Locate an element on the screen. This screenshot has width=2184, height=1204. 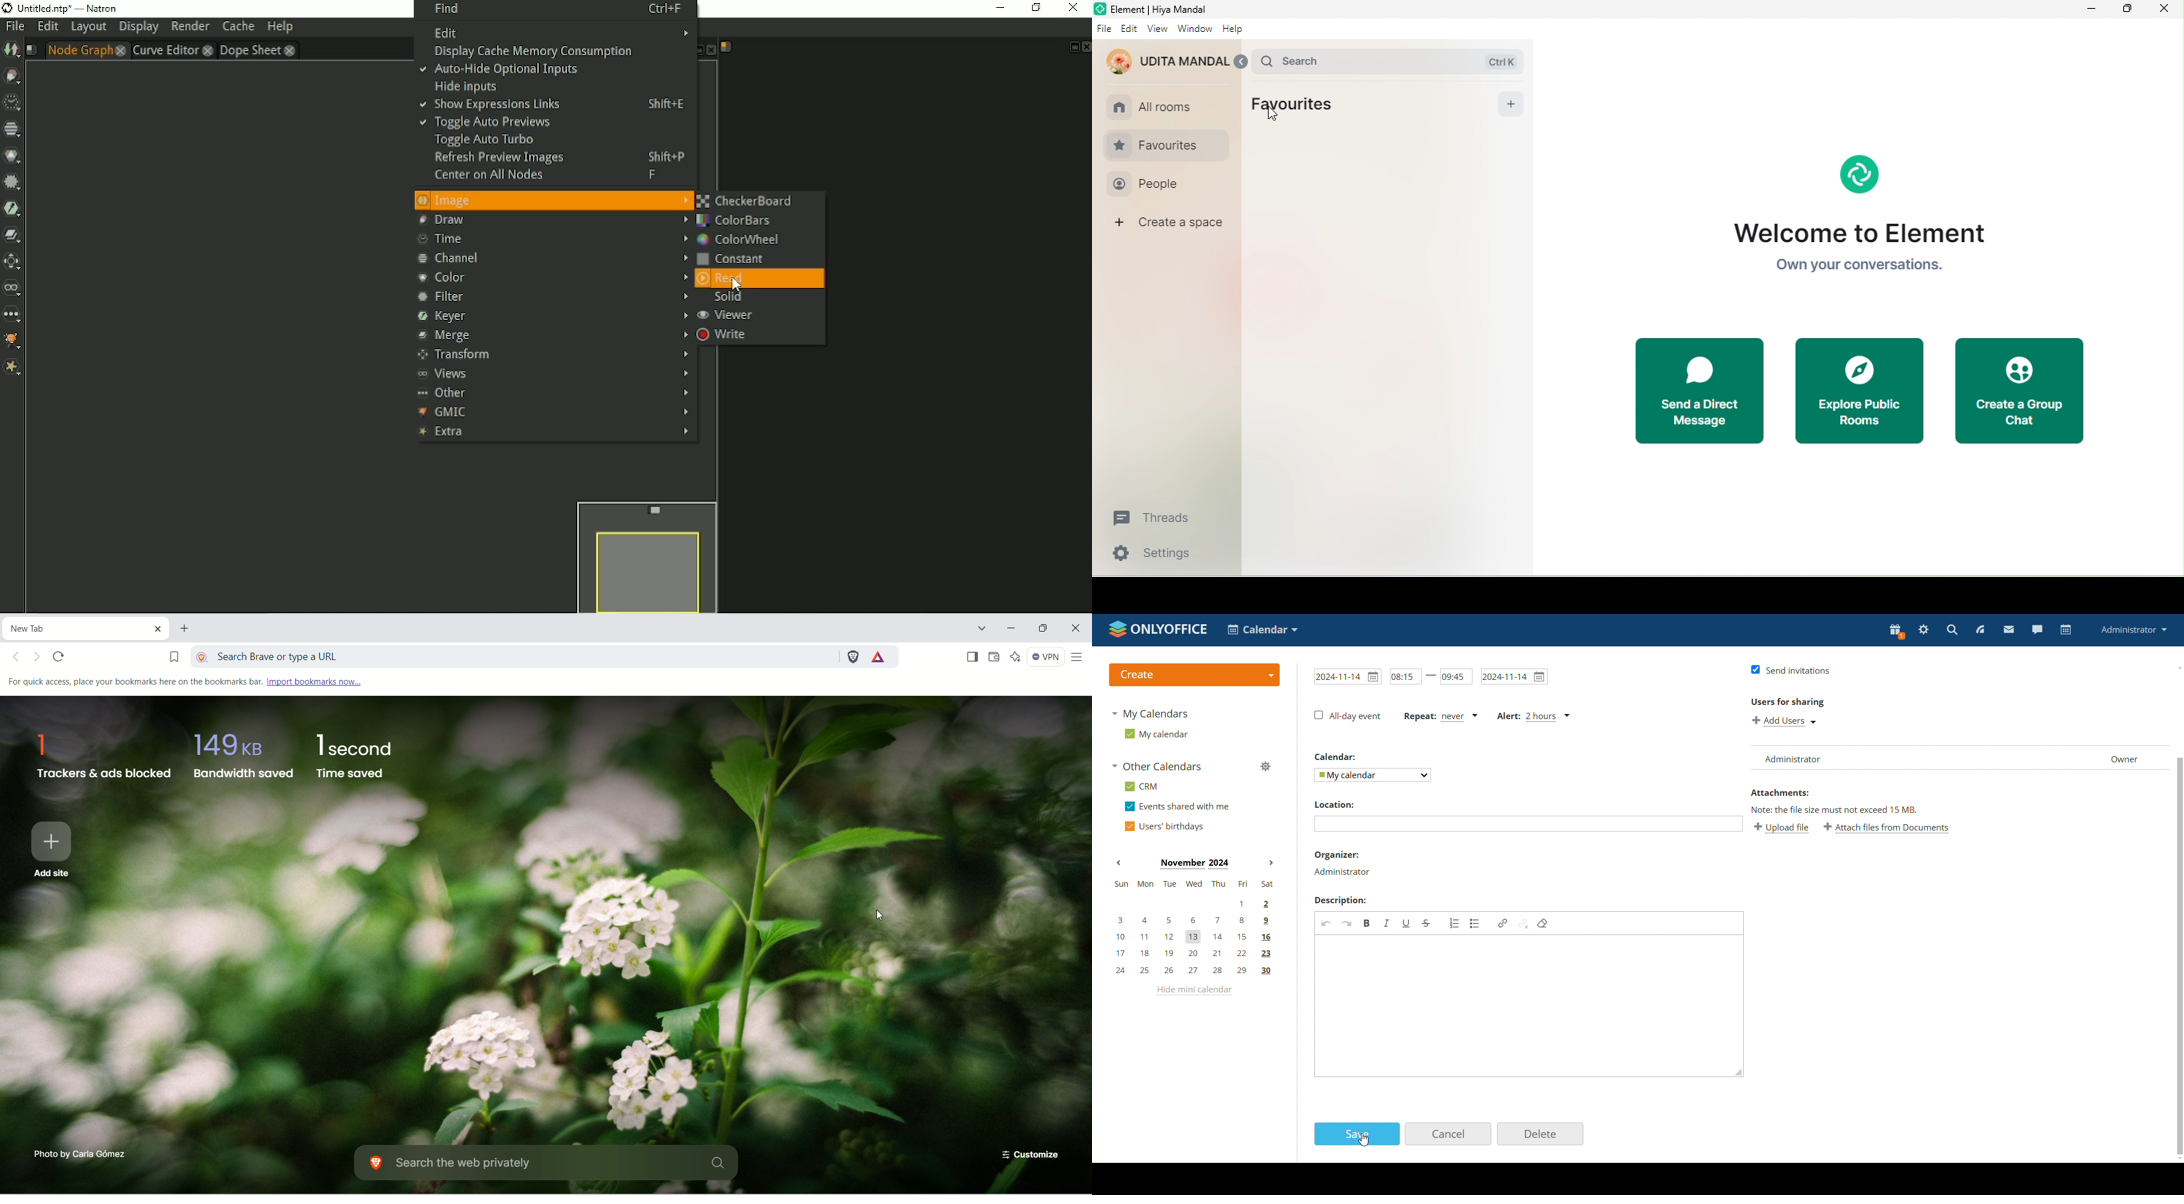
view is located at coordinates (1158, 30).